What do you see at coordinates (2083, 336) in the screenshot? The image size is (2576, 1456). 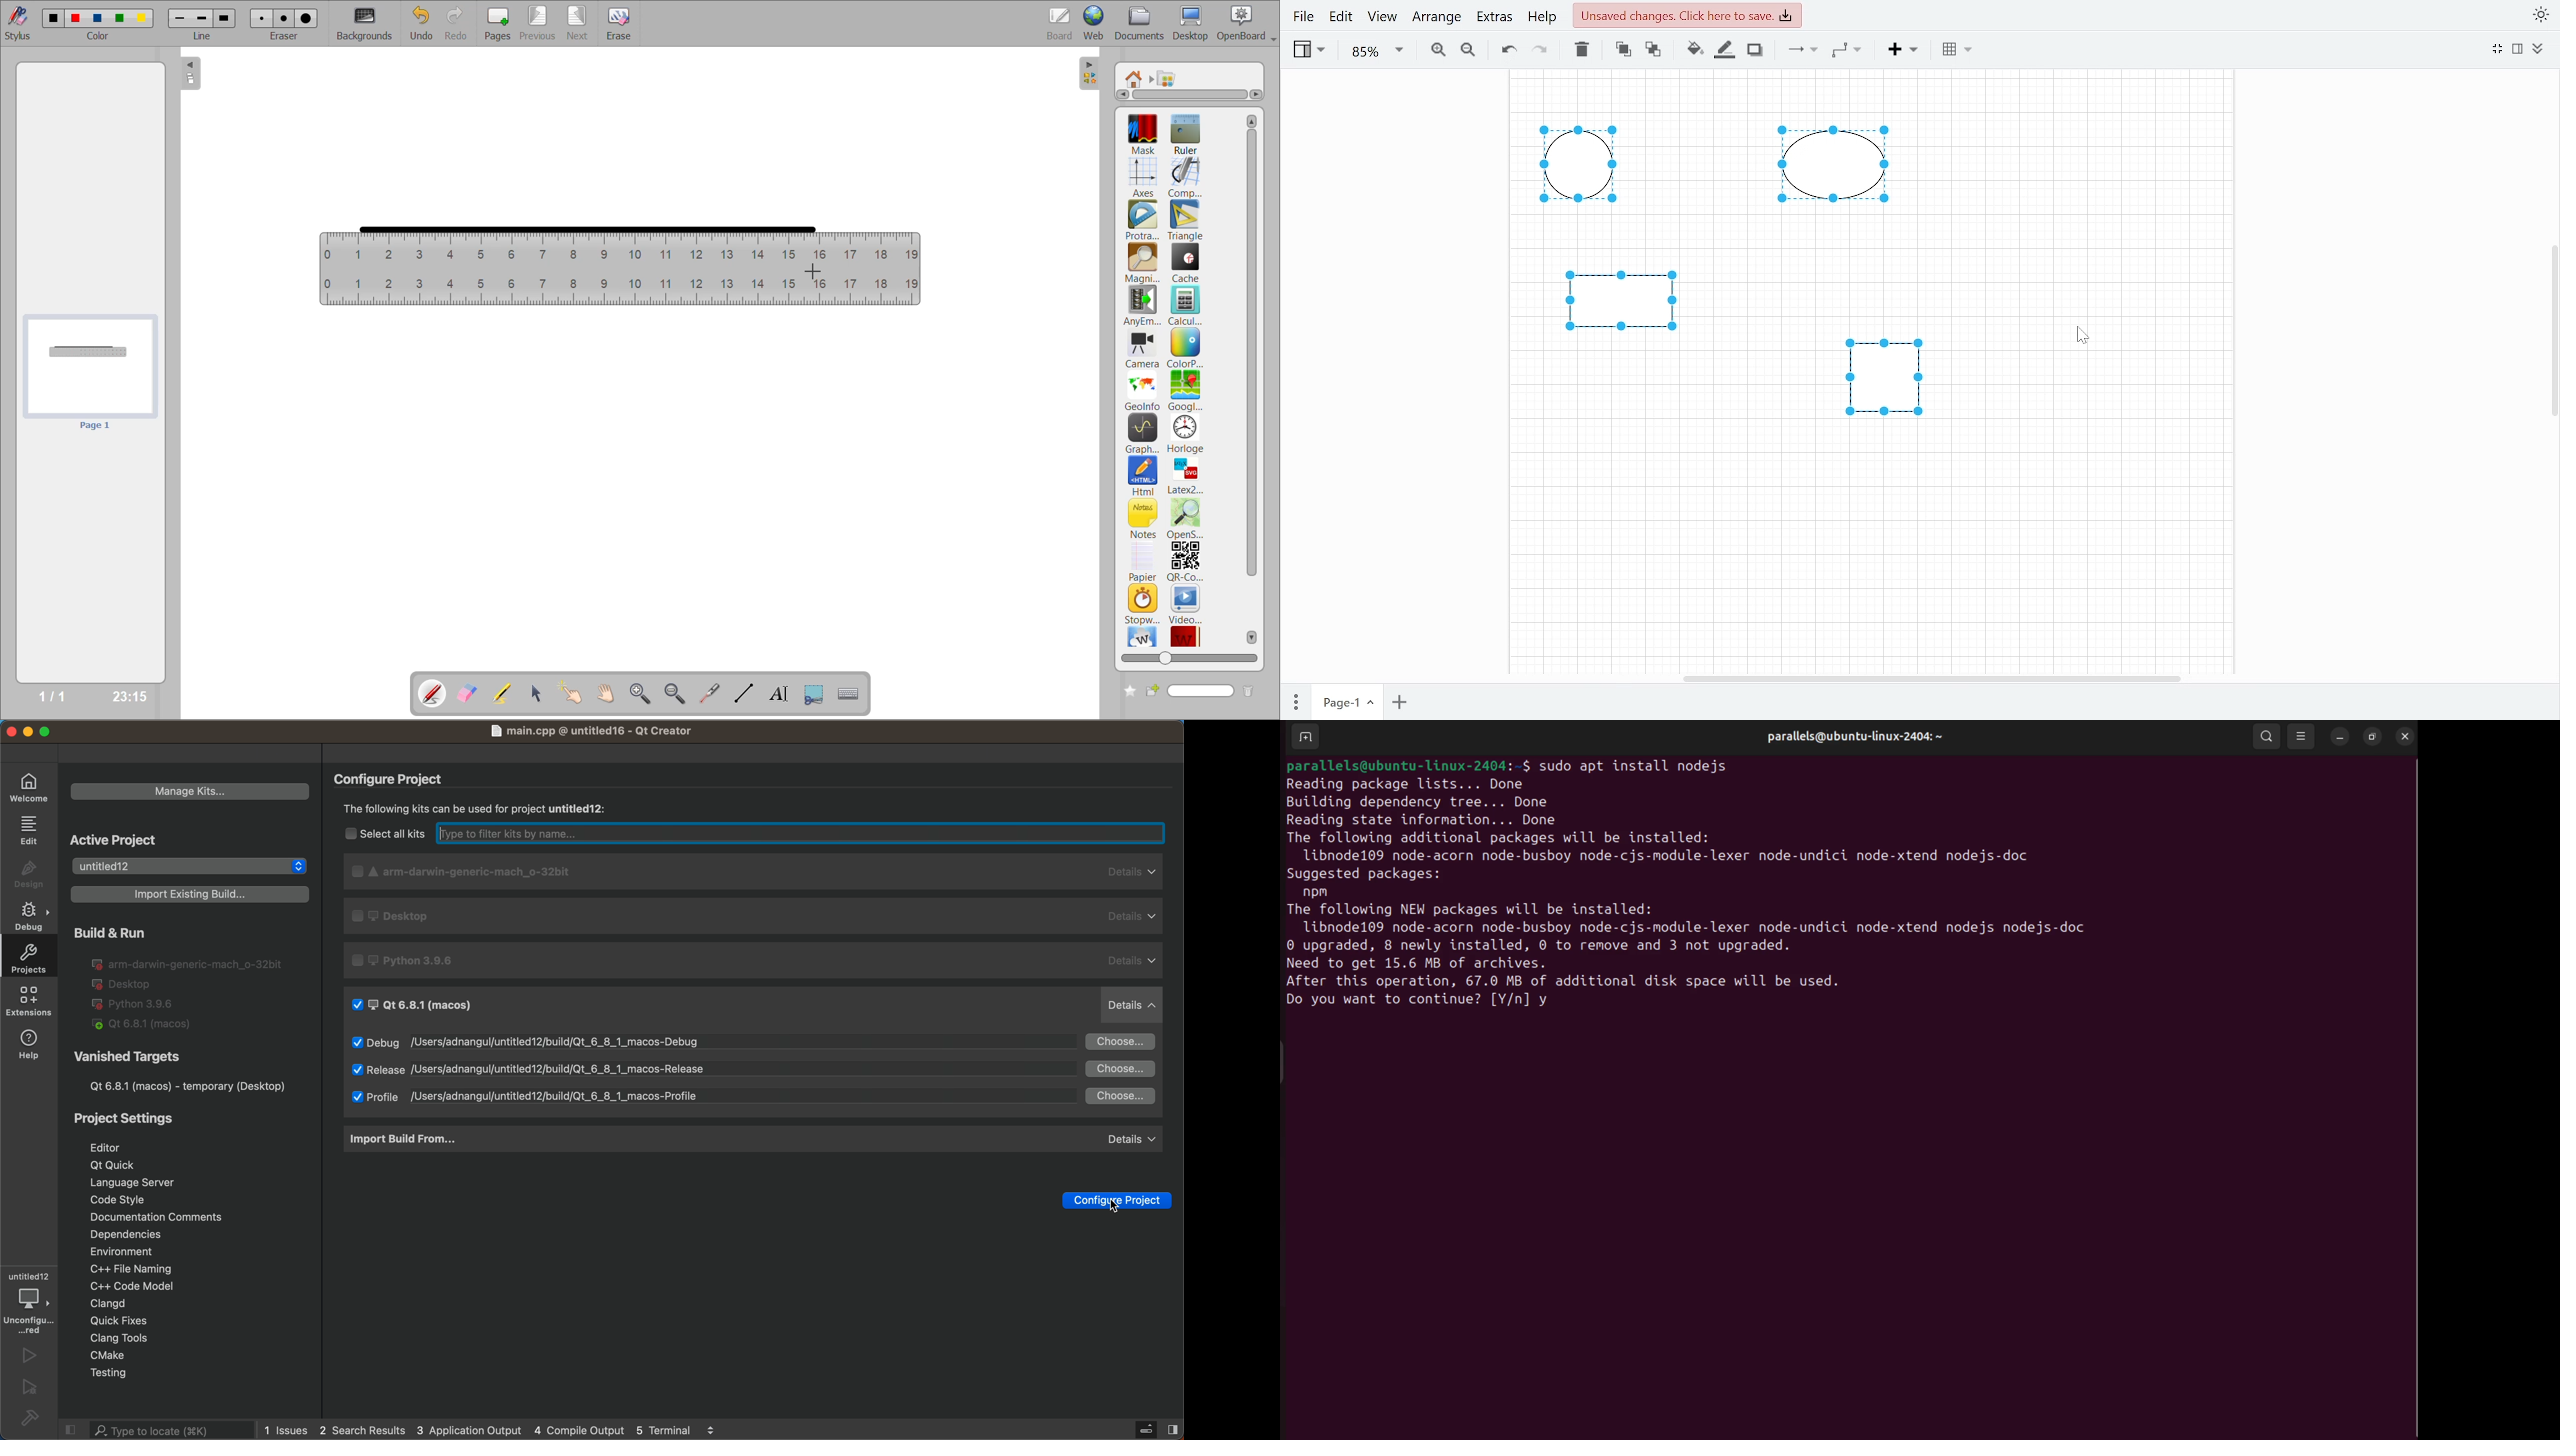 I see `Pointer` at bounding box center [2083, 336].